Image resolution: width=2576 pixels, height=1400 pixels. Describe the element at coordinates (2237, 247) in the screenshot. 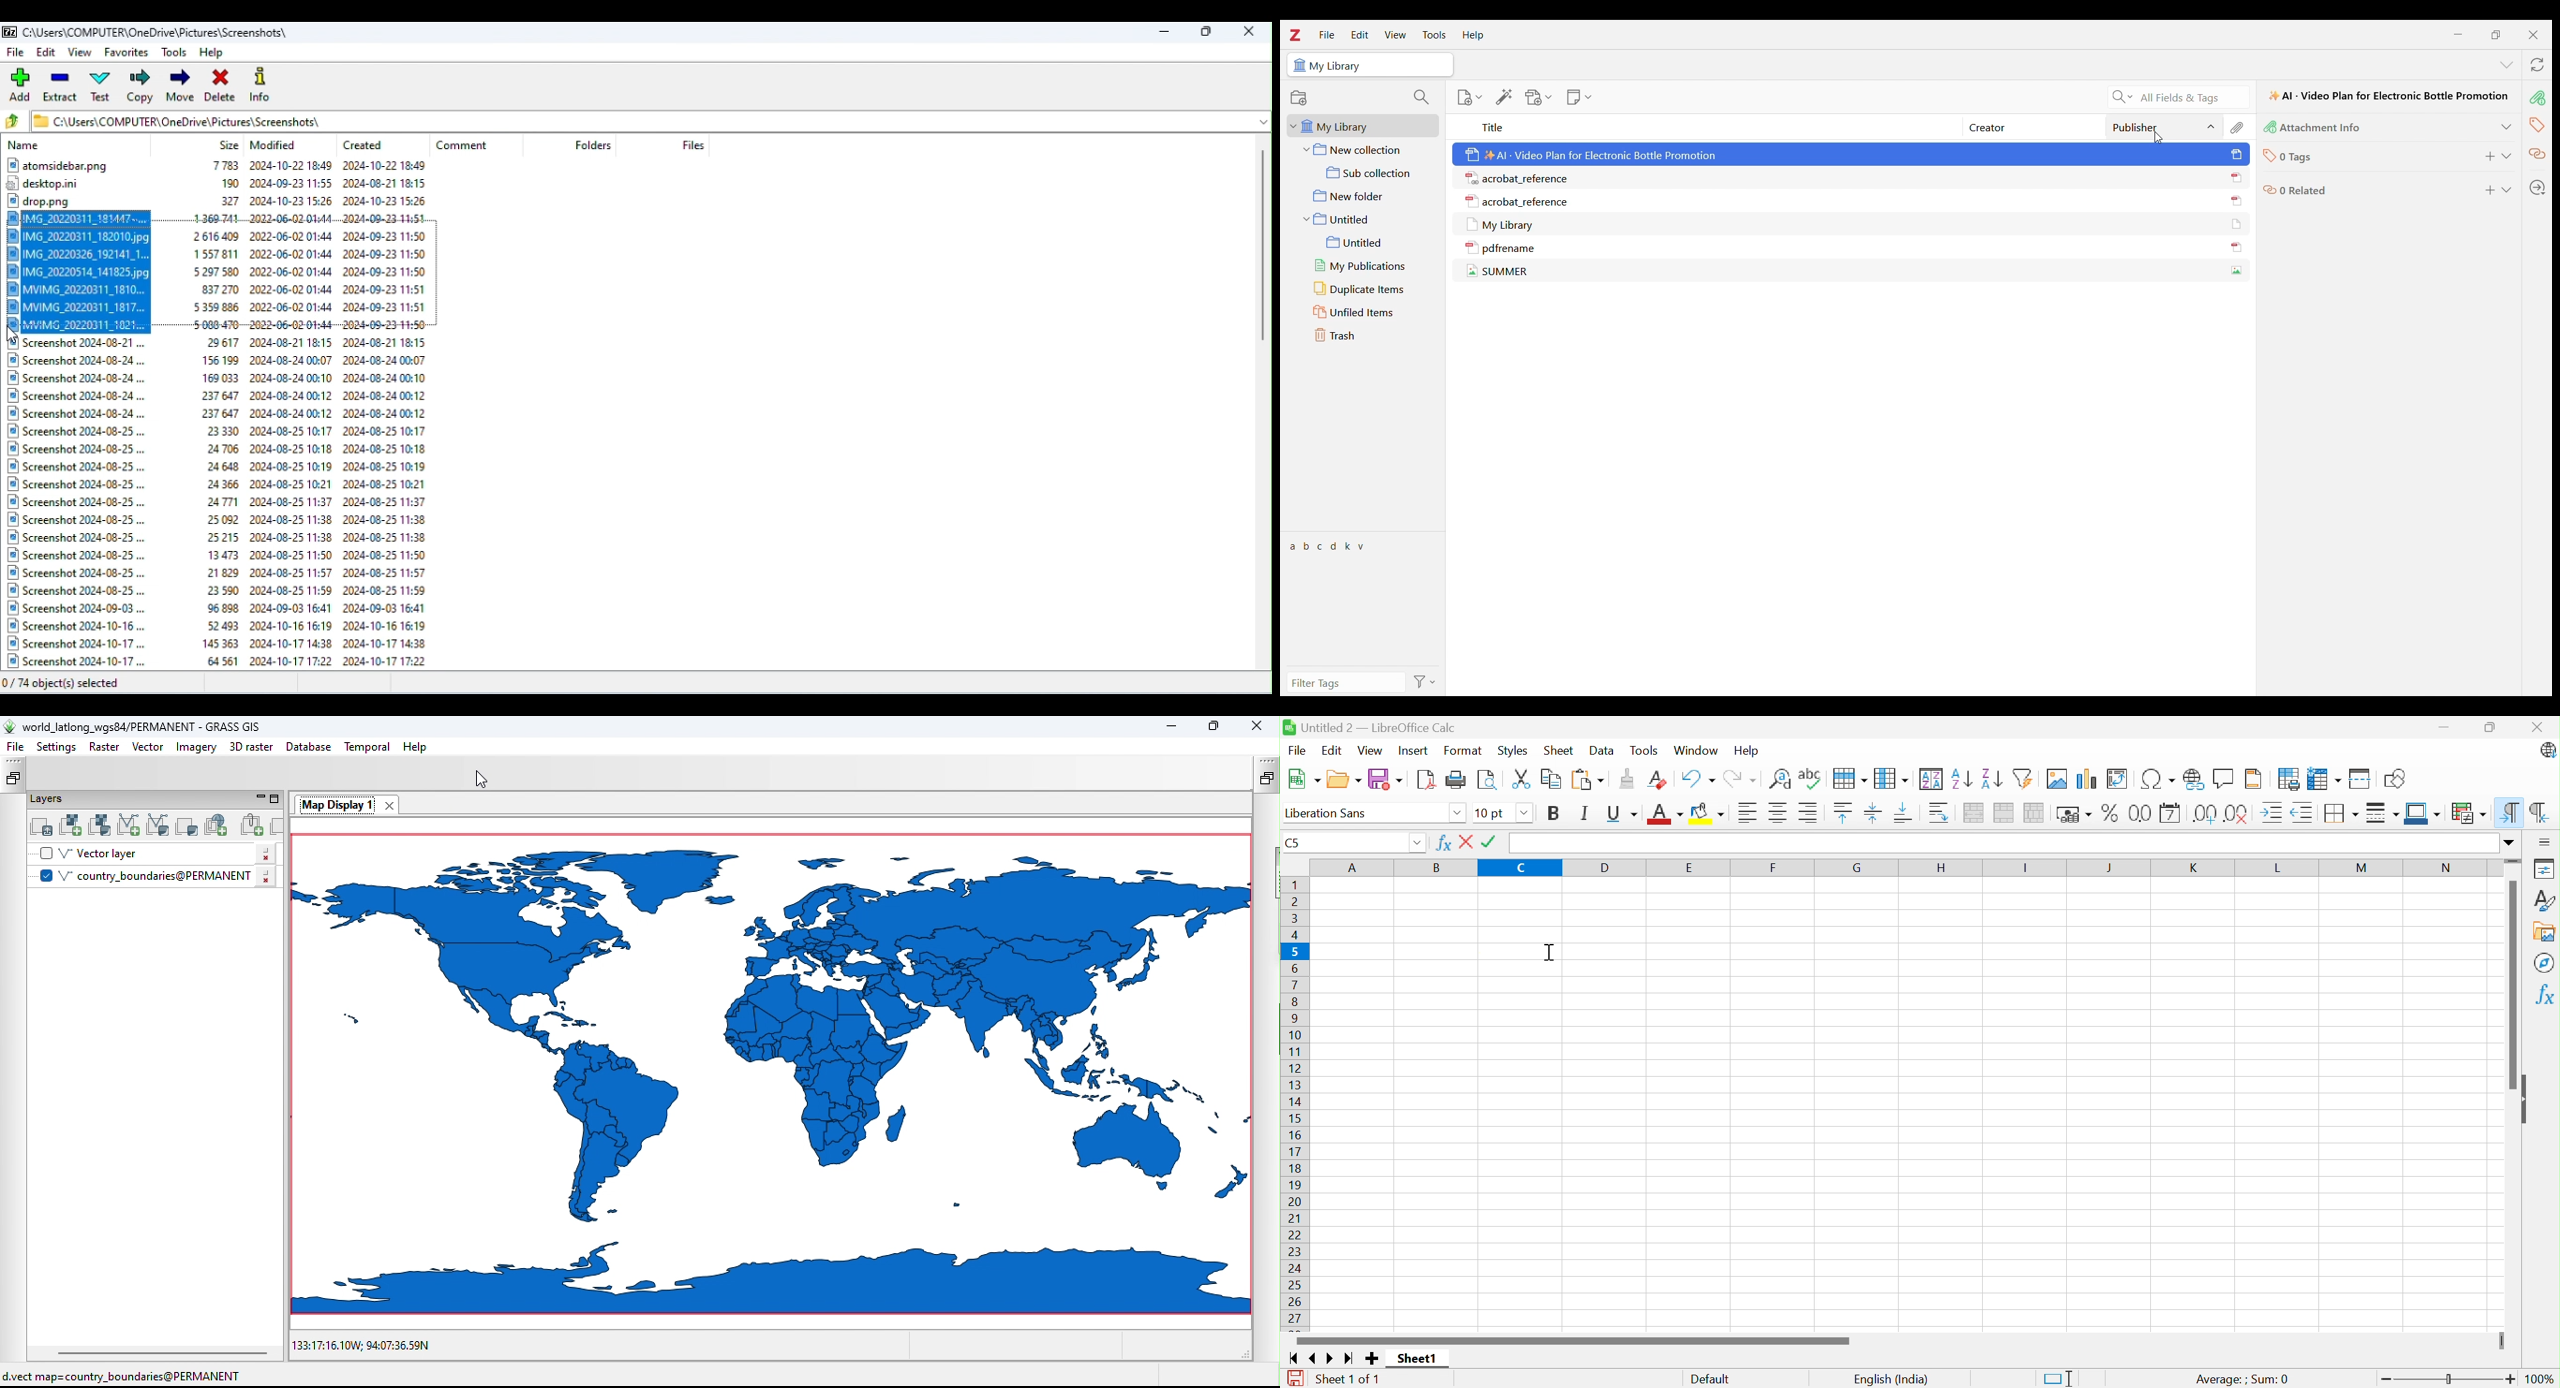

I see `icon` at that location.